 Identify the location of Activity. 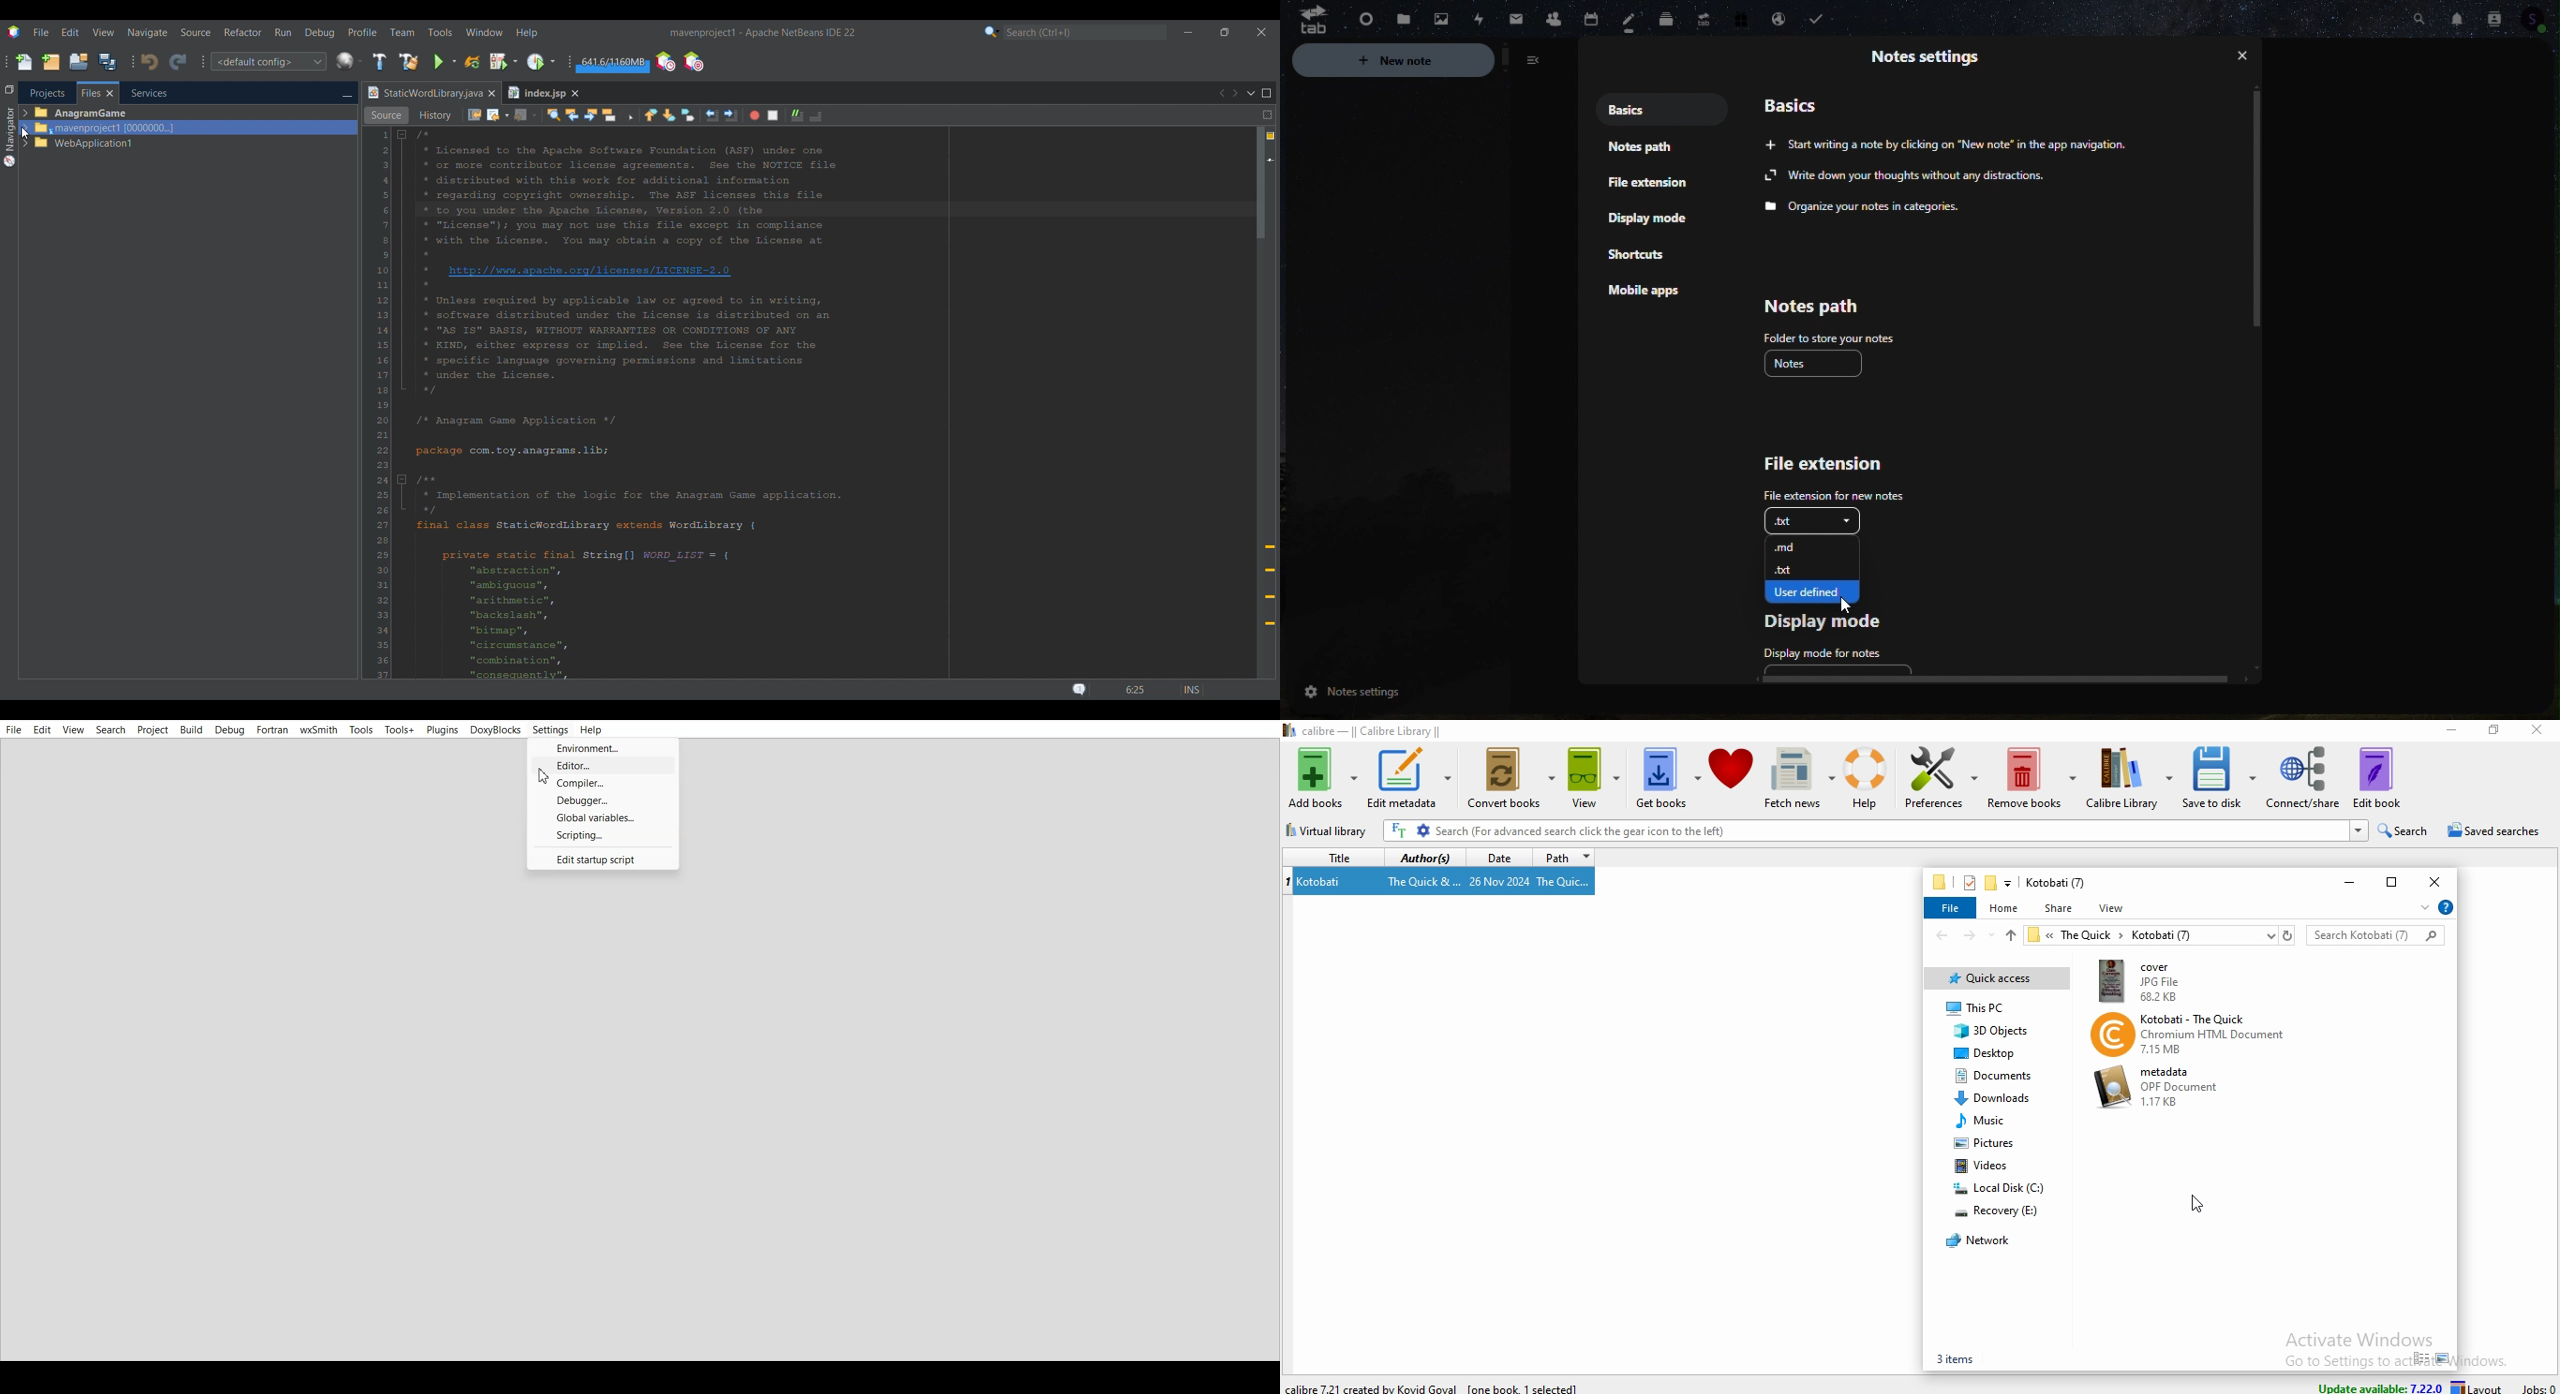
(1479, 17).